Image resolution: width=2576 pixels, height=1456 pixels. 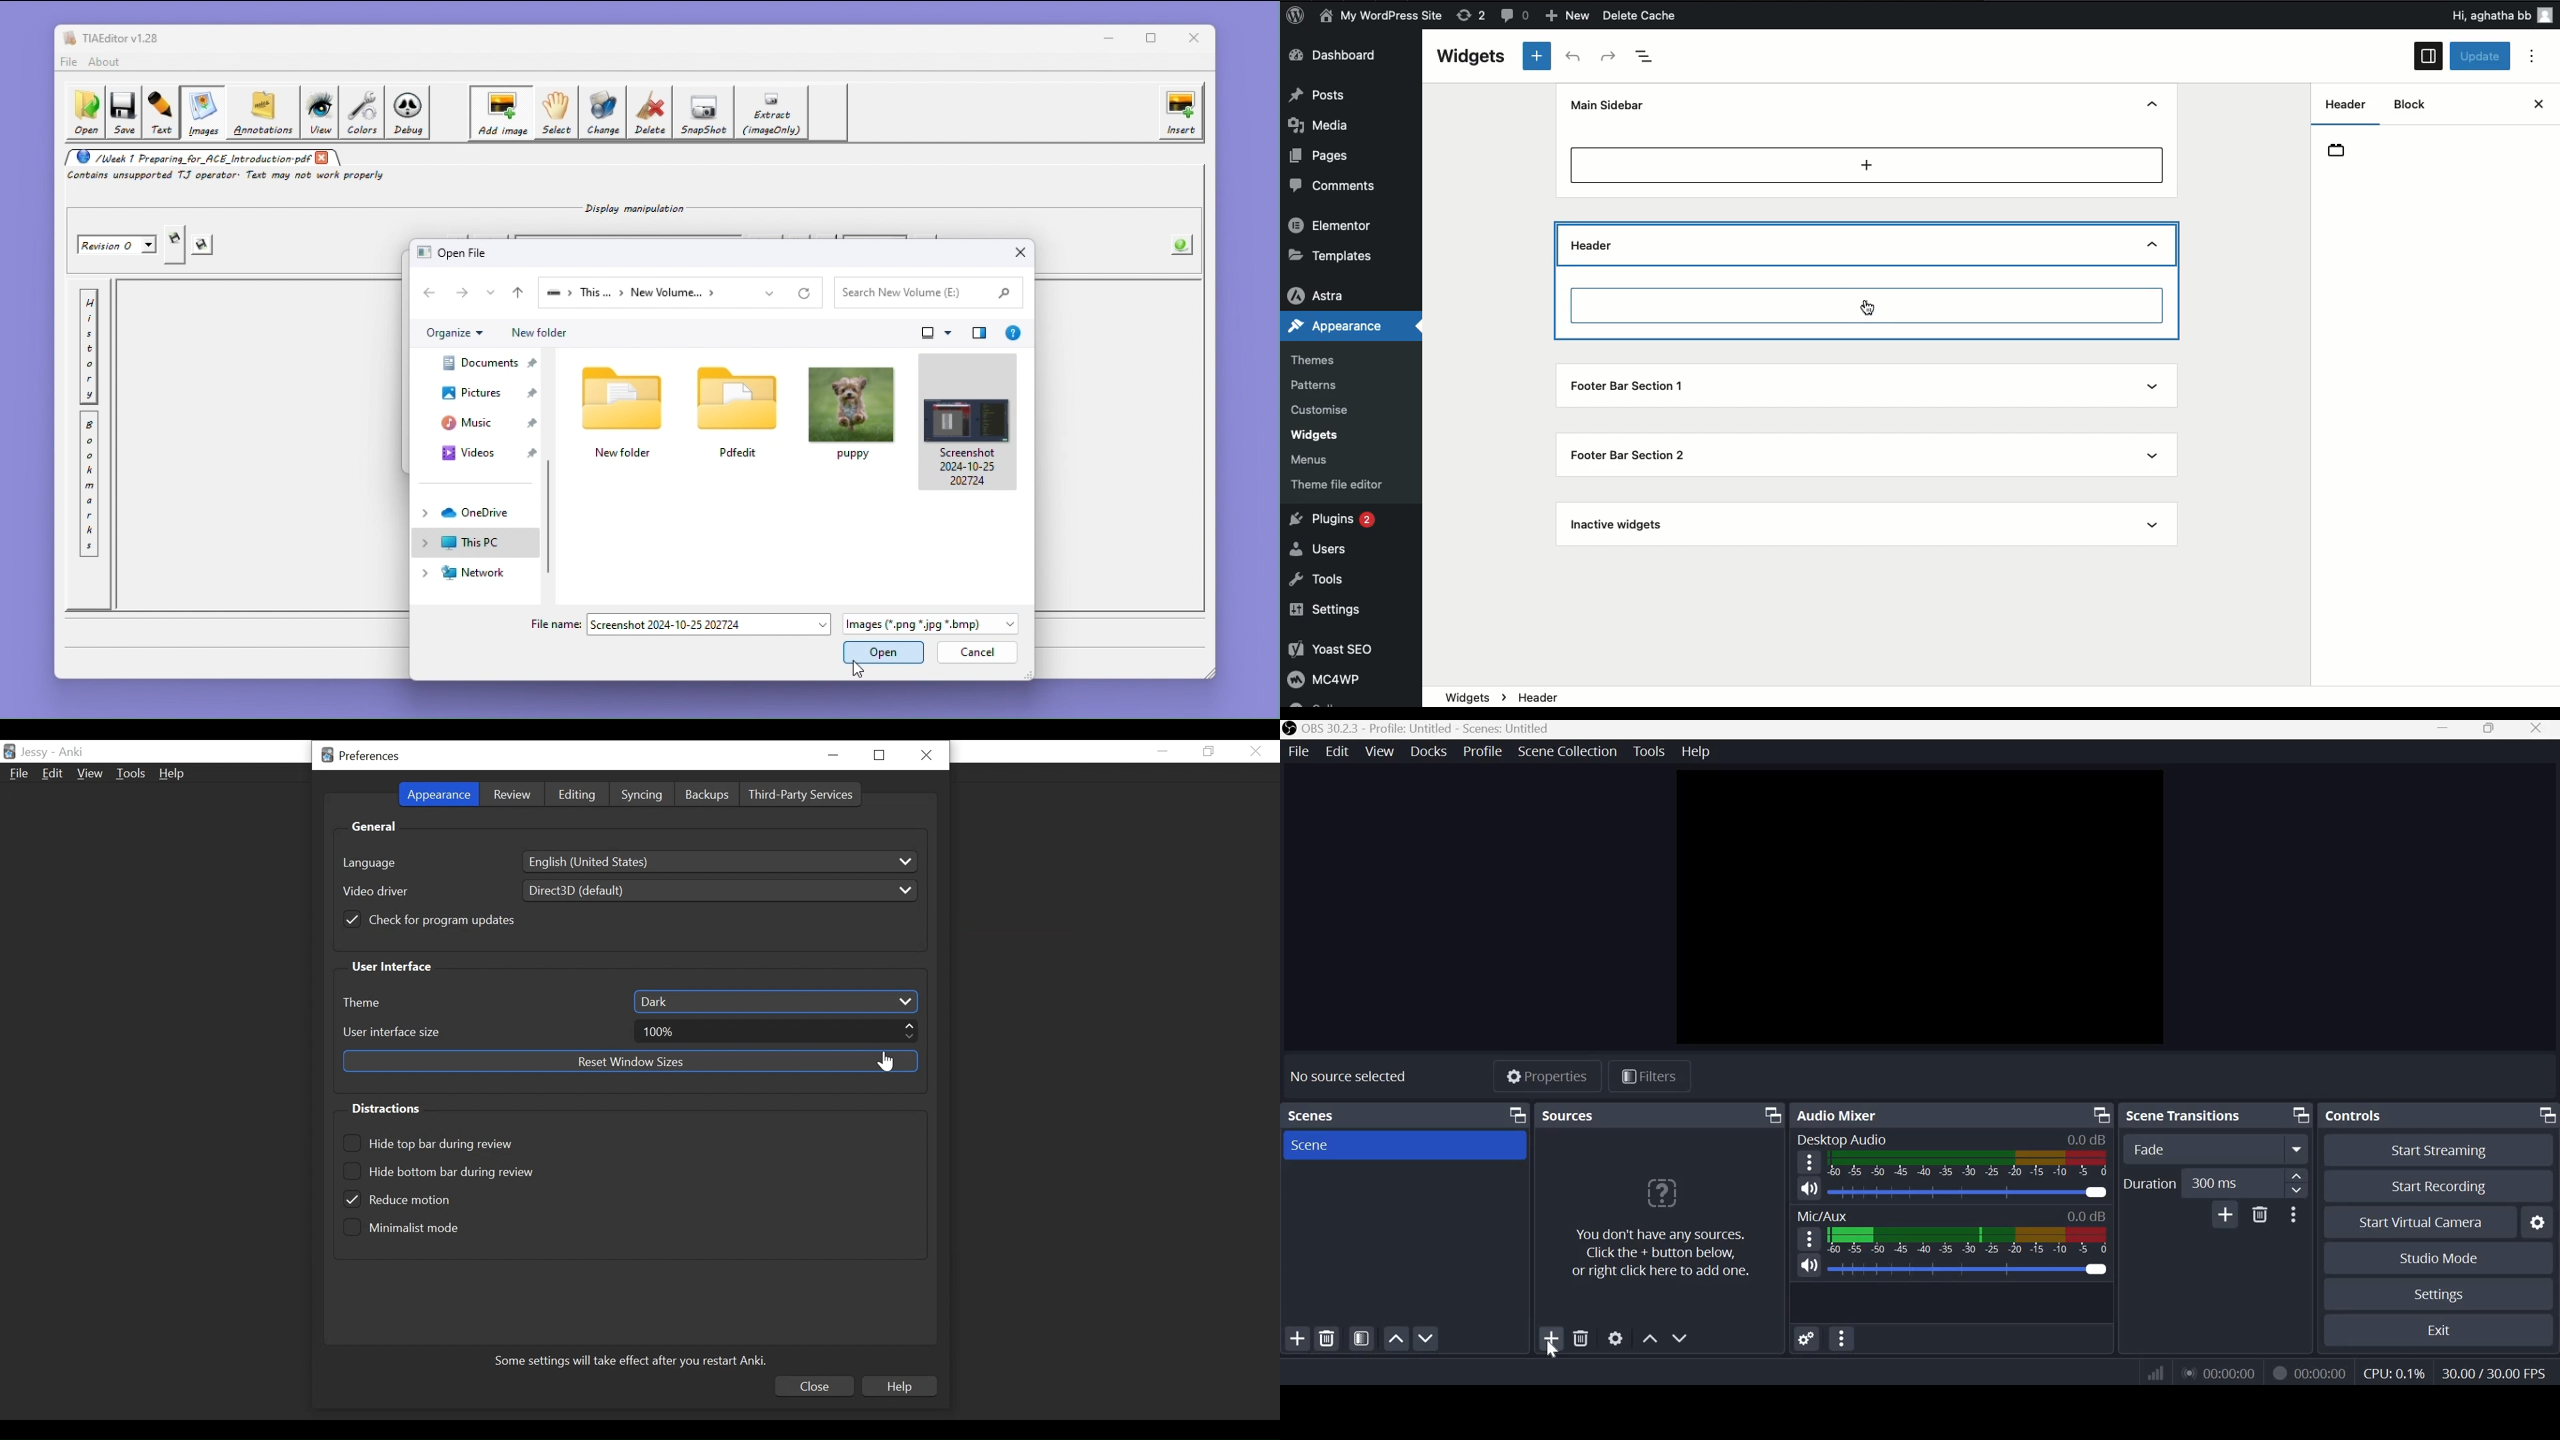 I want to click on cursor, so click(x=1551, y=1353).